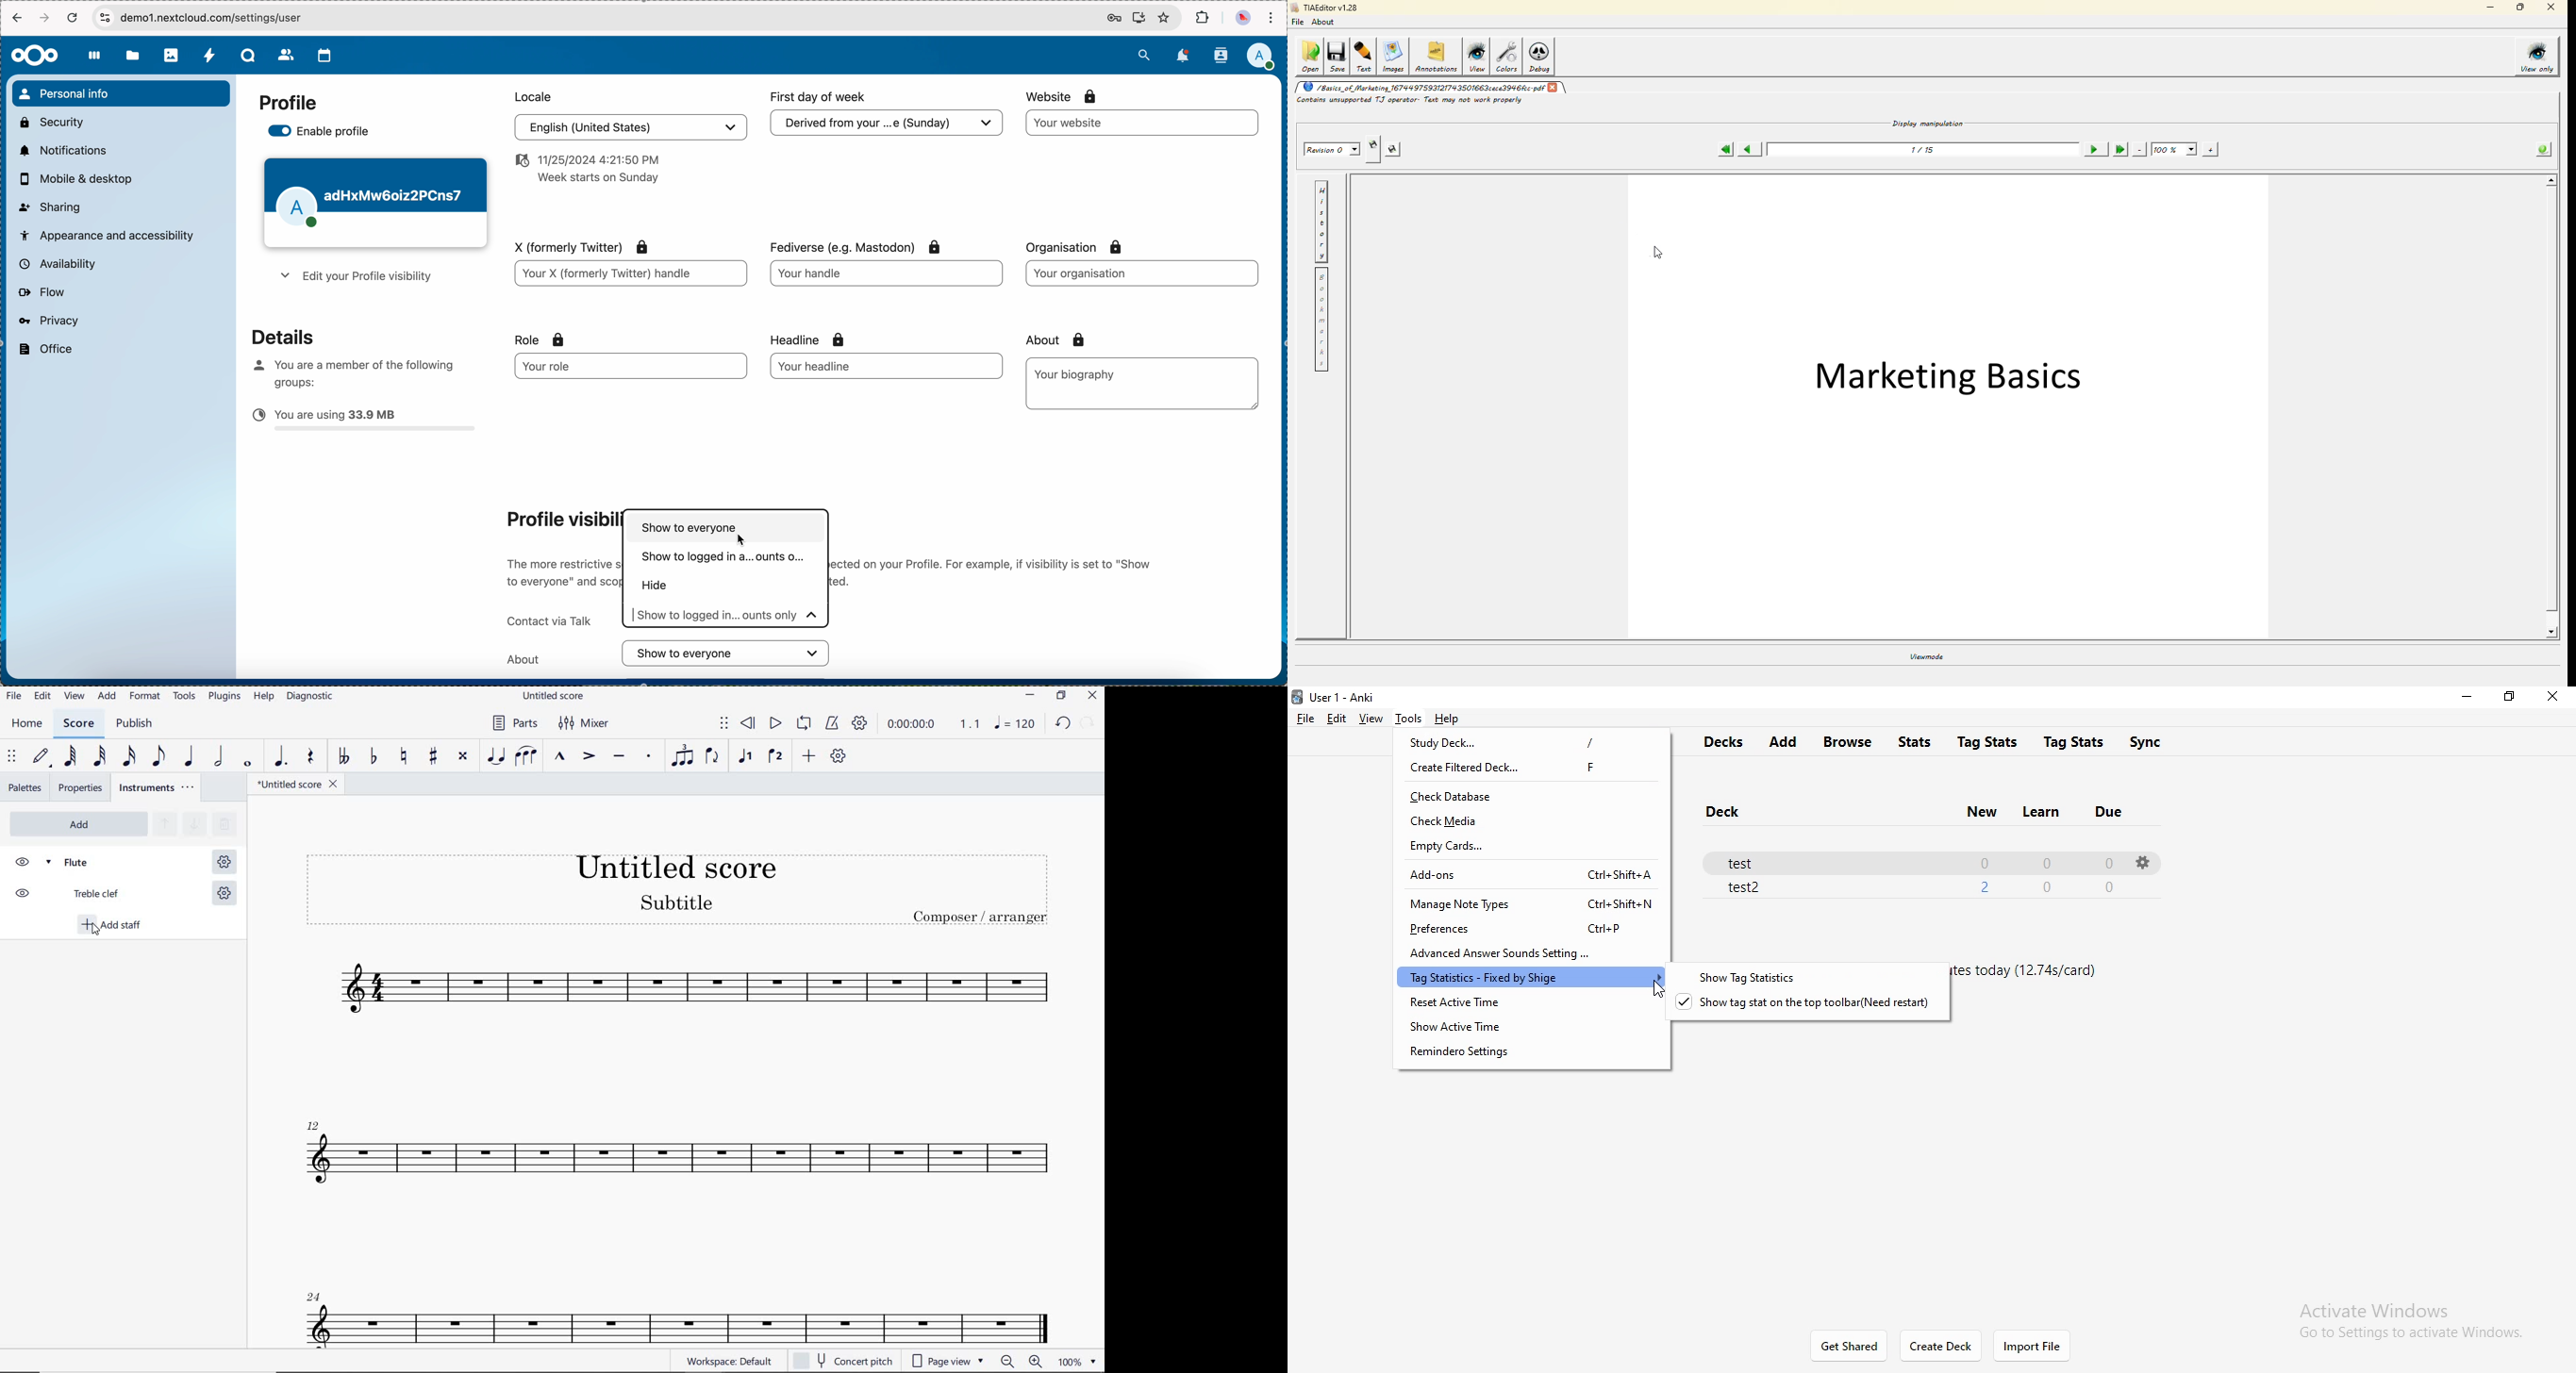 This screenshot has height=1400, width=2576. What do you see at coordinates (2488, 7) in the screenshot?
I see `minimize` at bounding box center [2488, 7].